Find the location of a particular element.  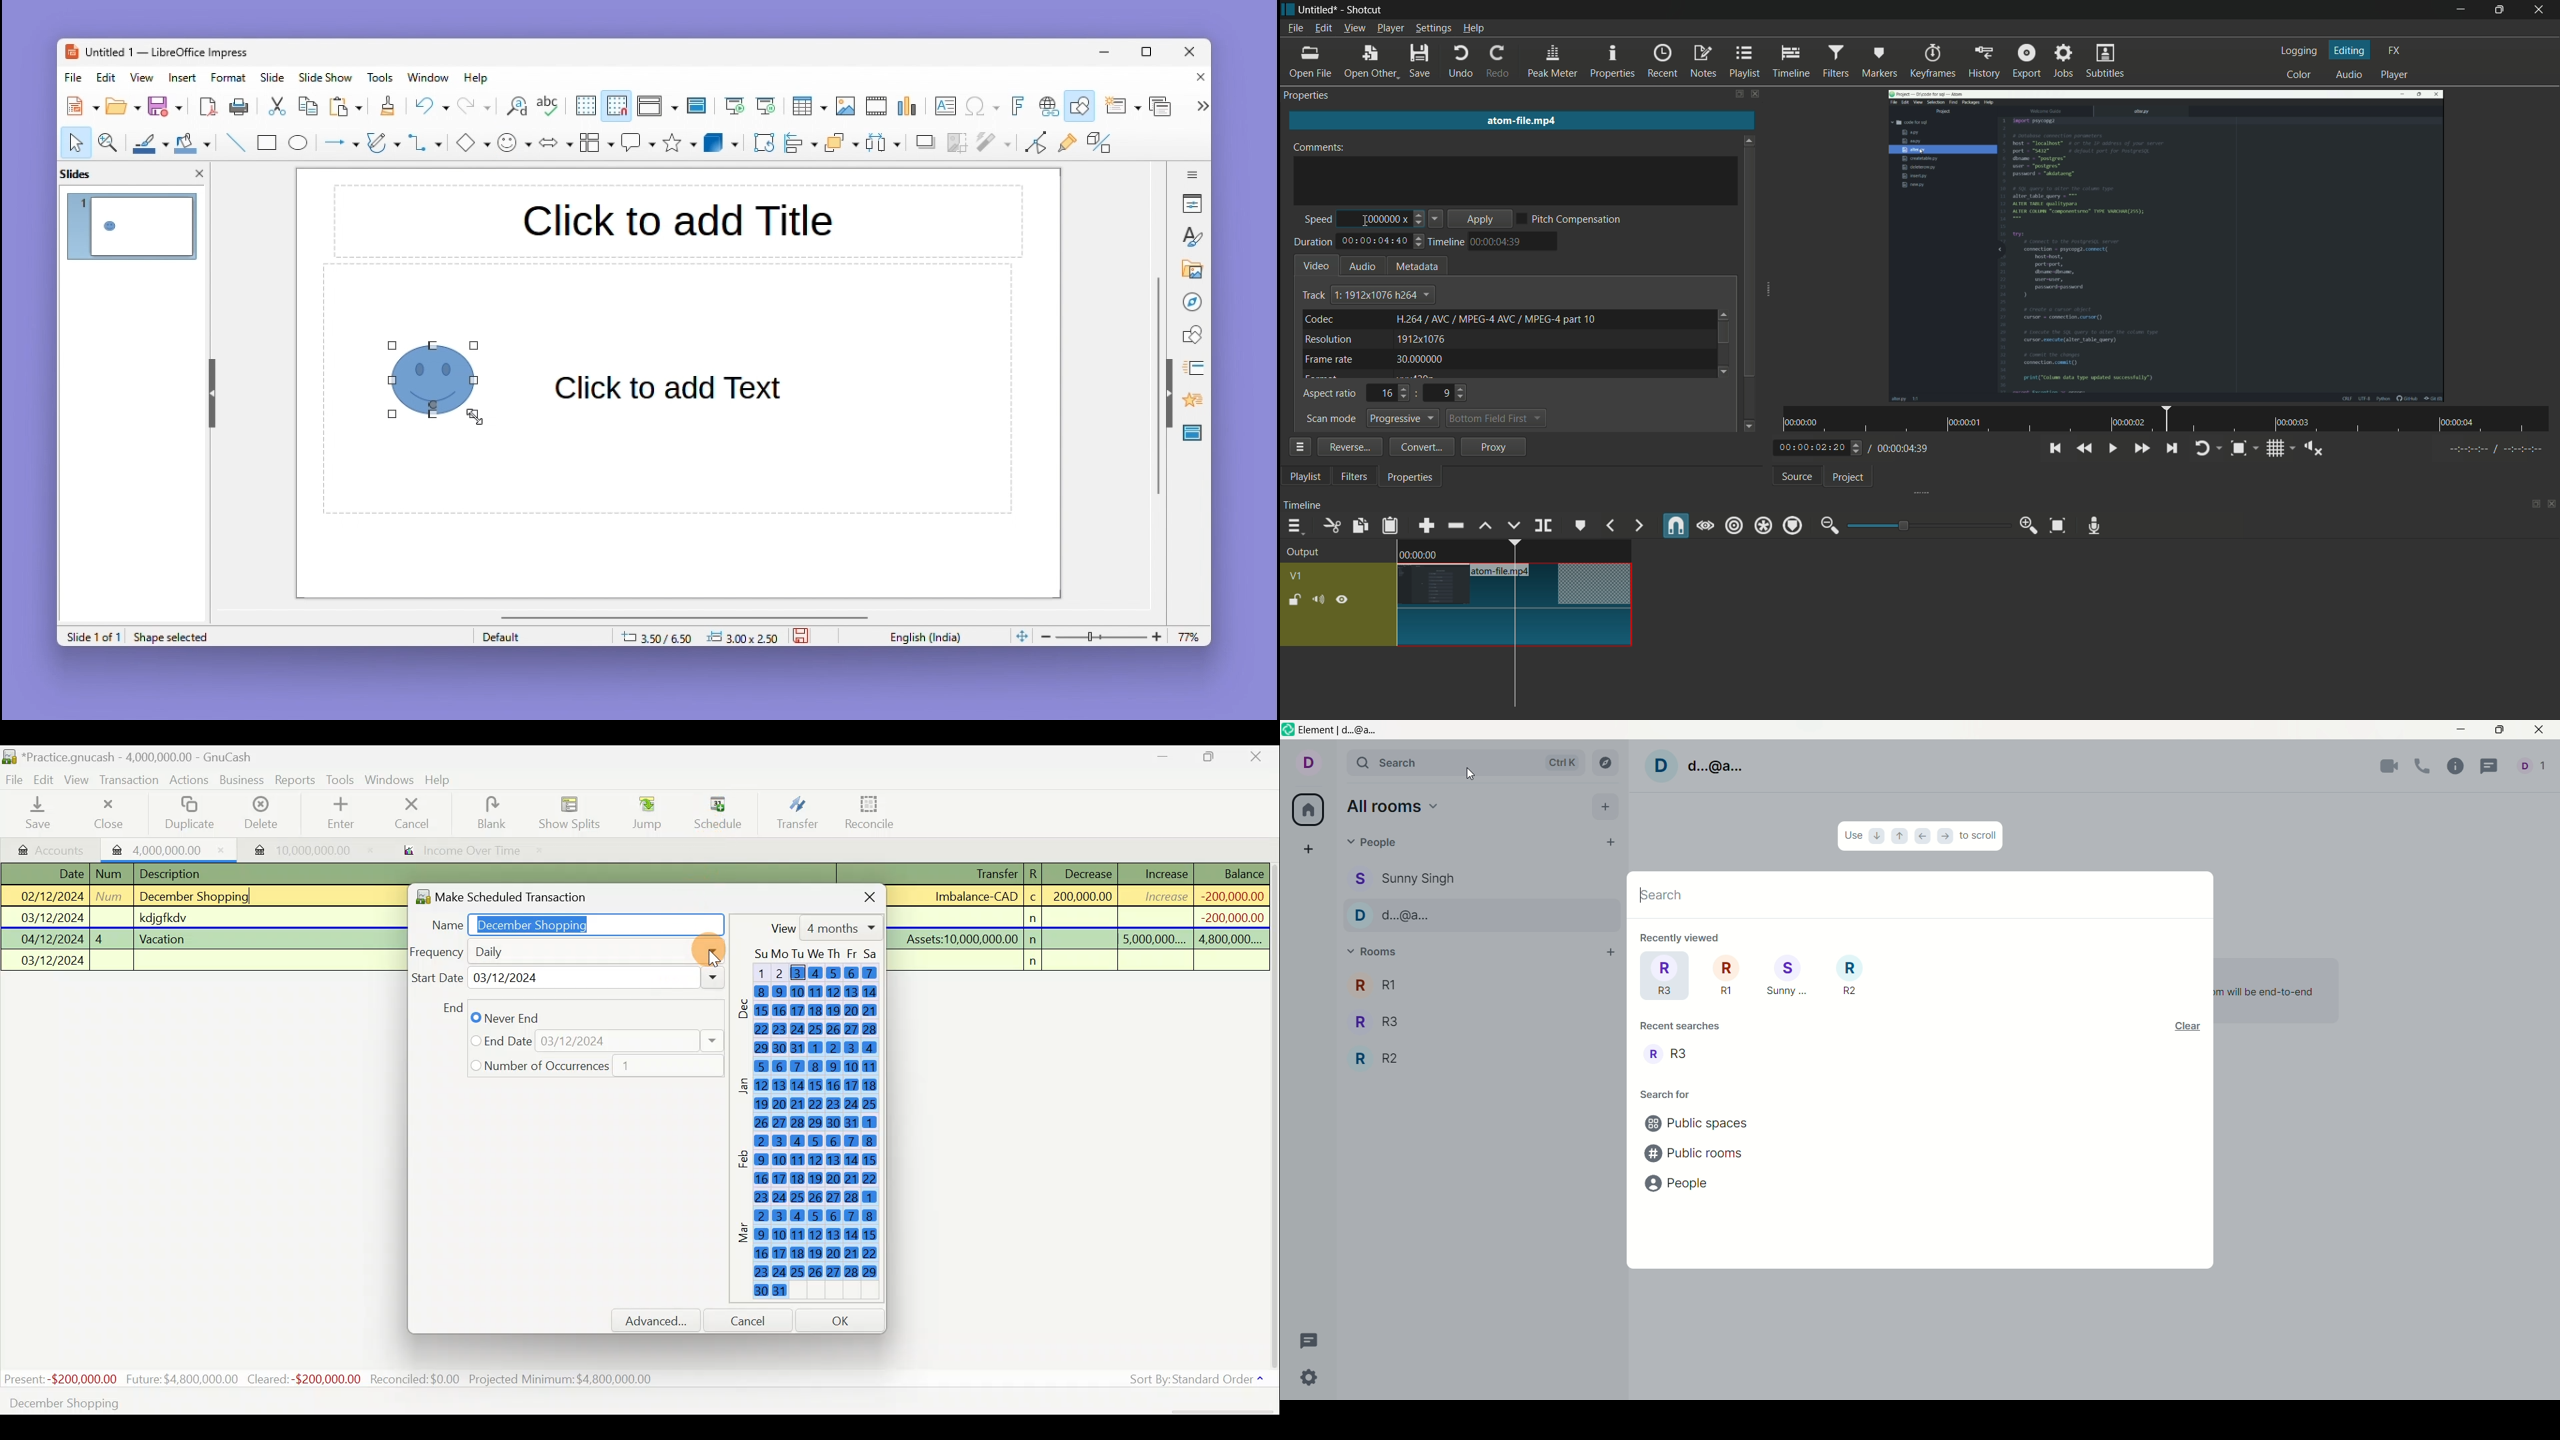

total time is located at coordinates (1375, 242).